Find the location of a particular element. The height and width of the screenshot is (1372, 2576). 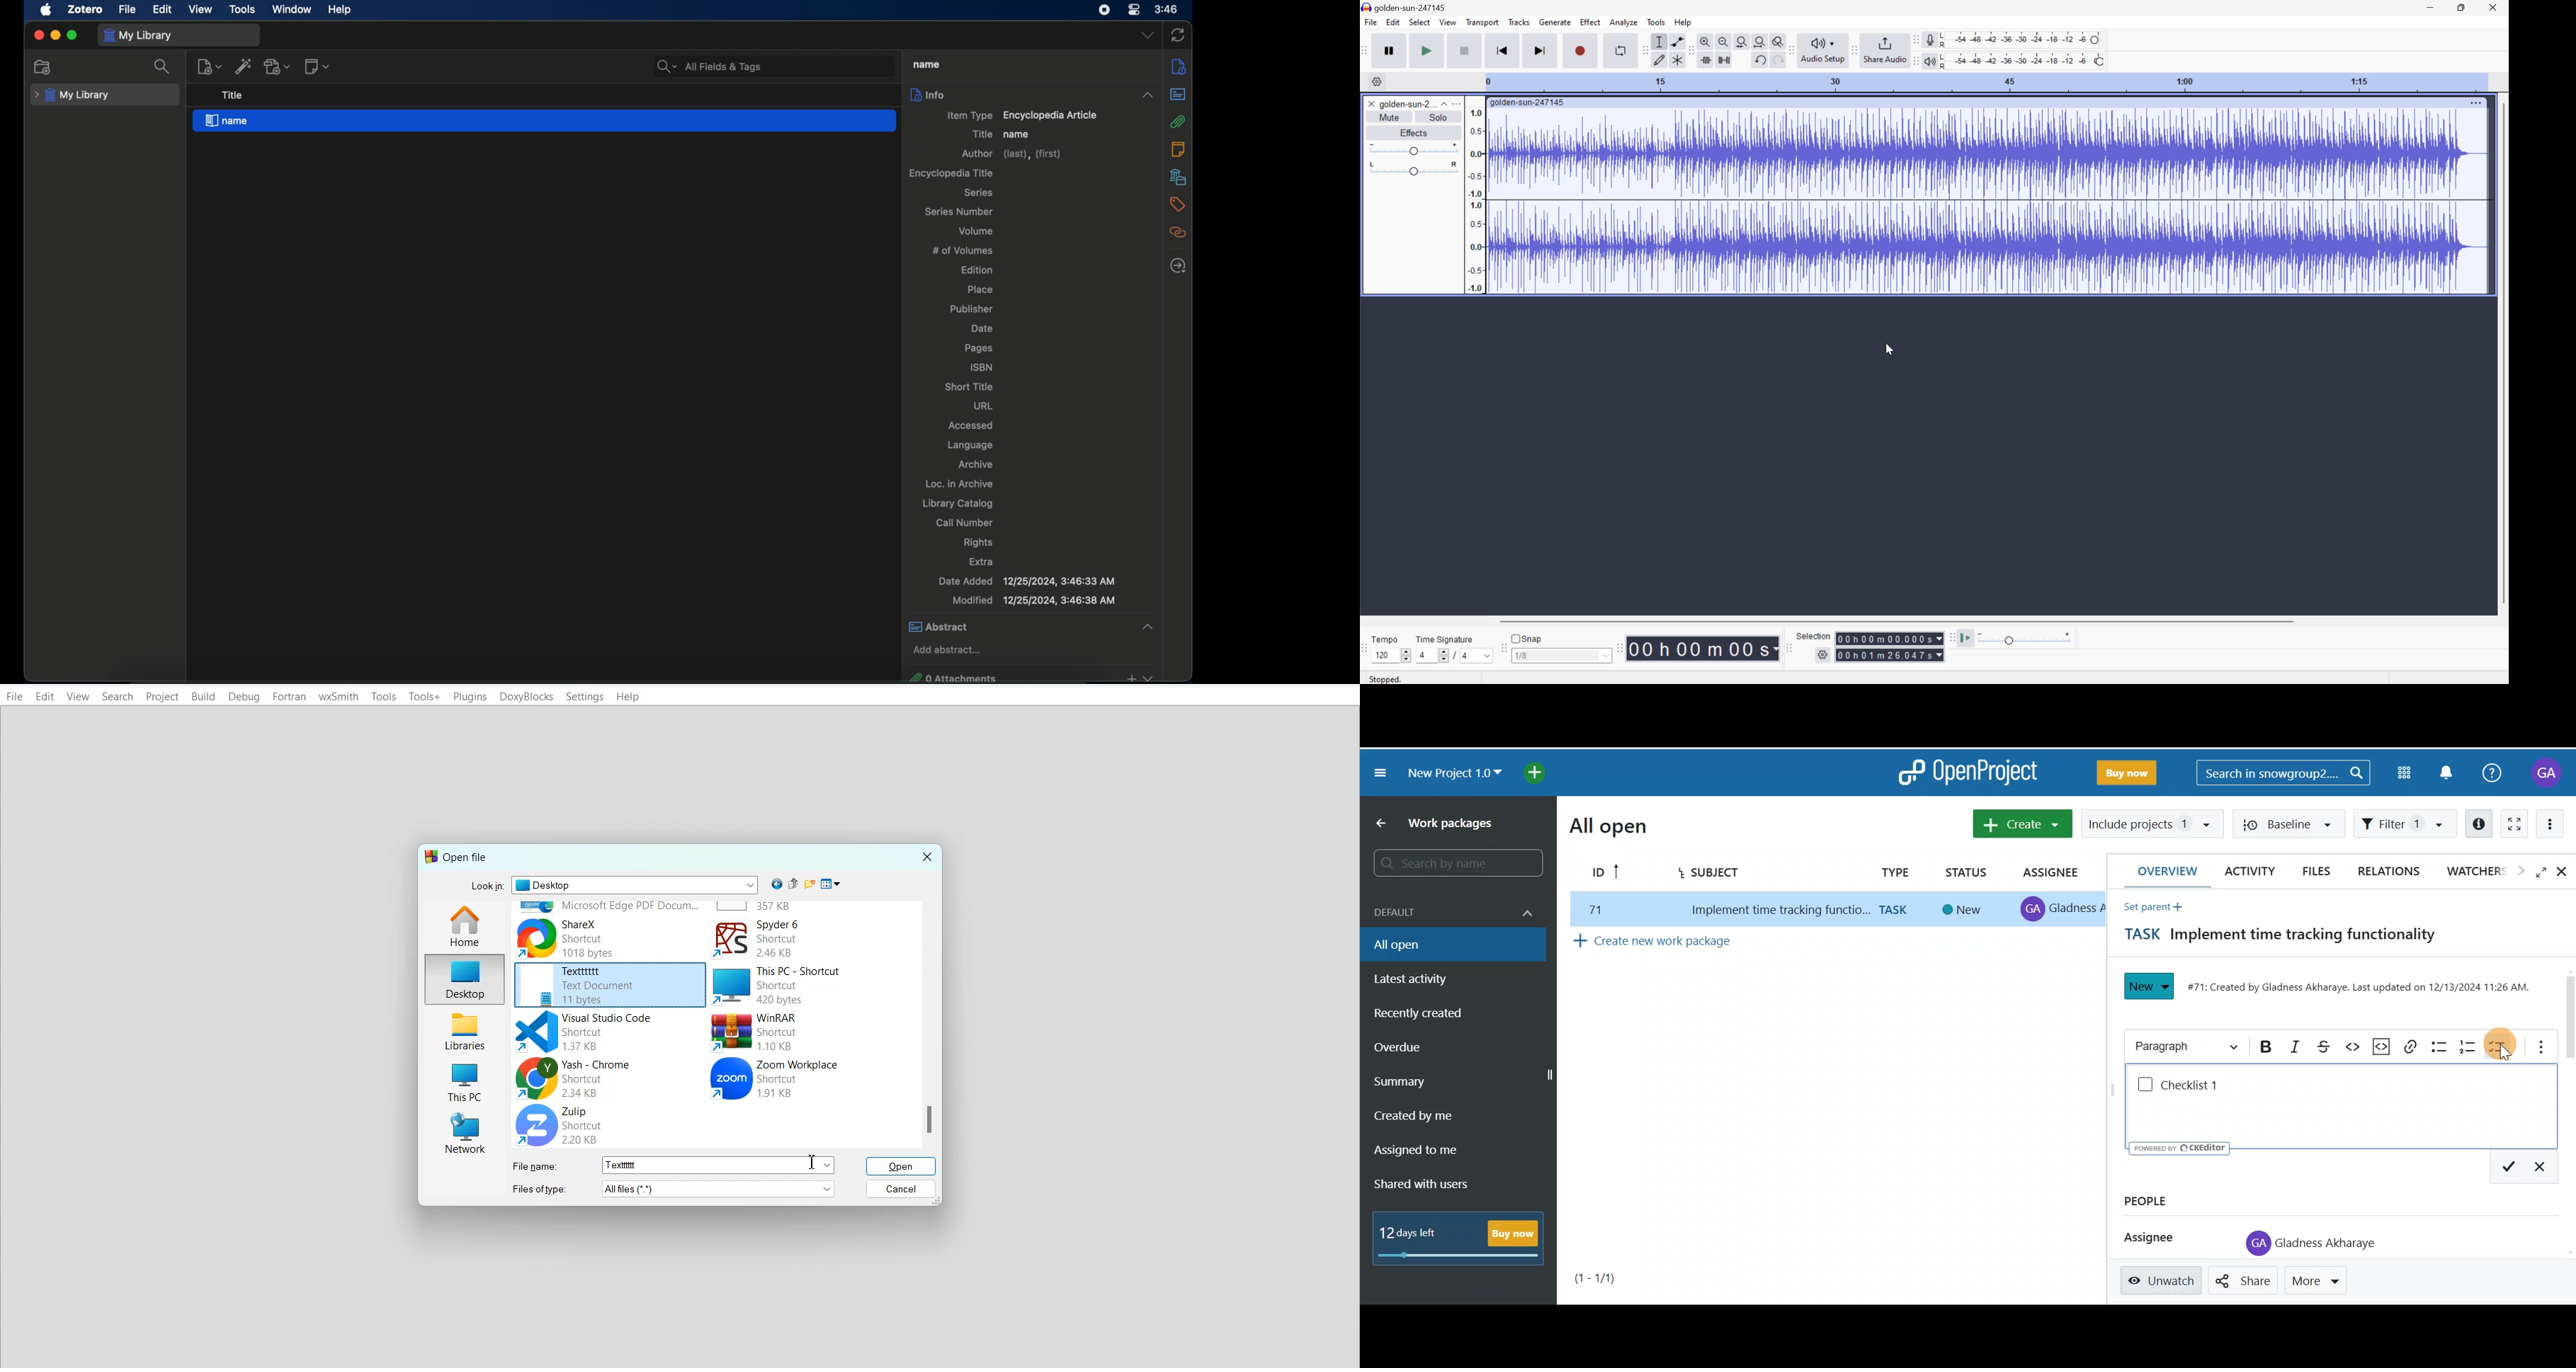

goldensun-247145 is located at coordinates (1404, 7).